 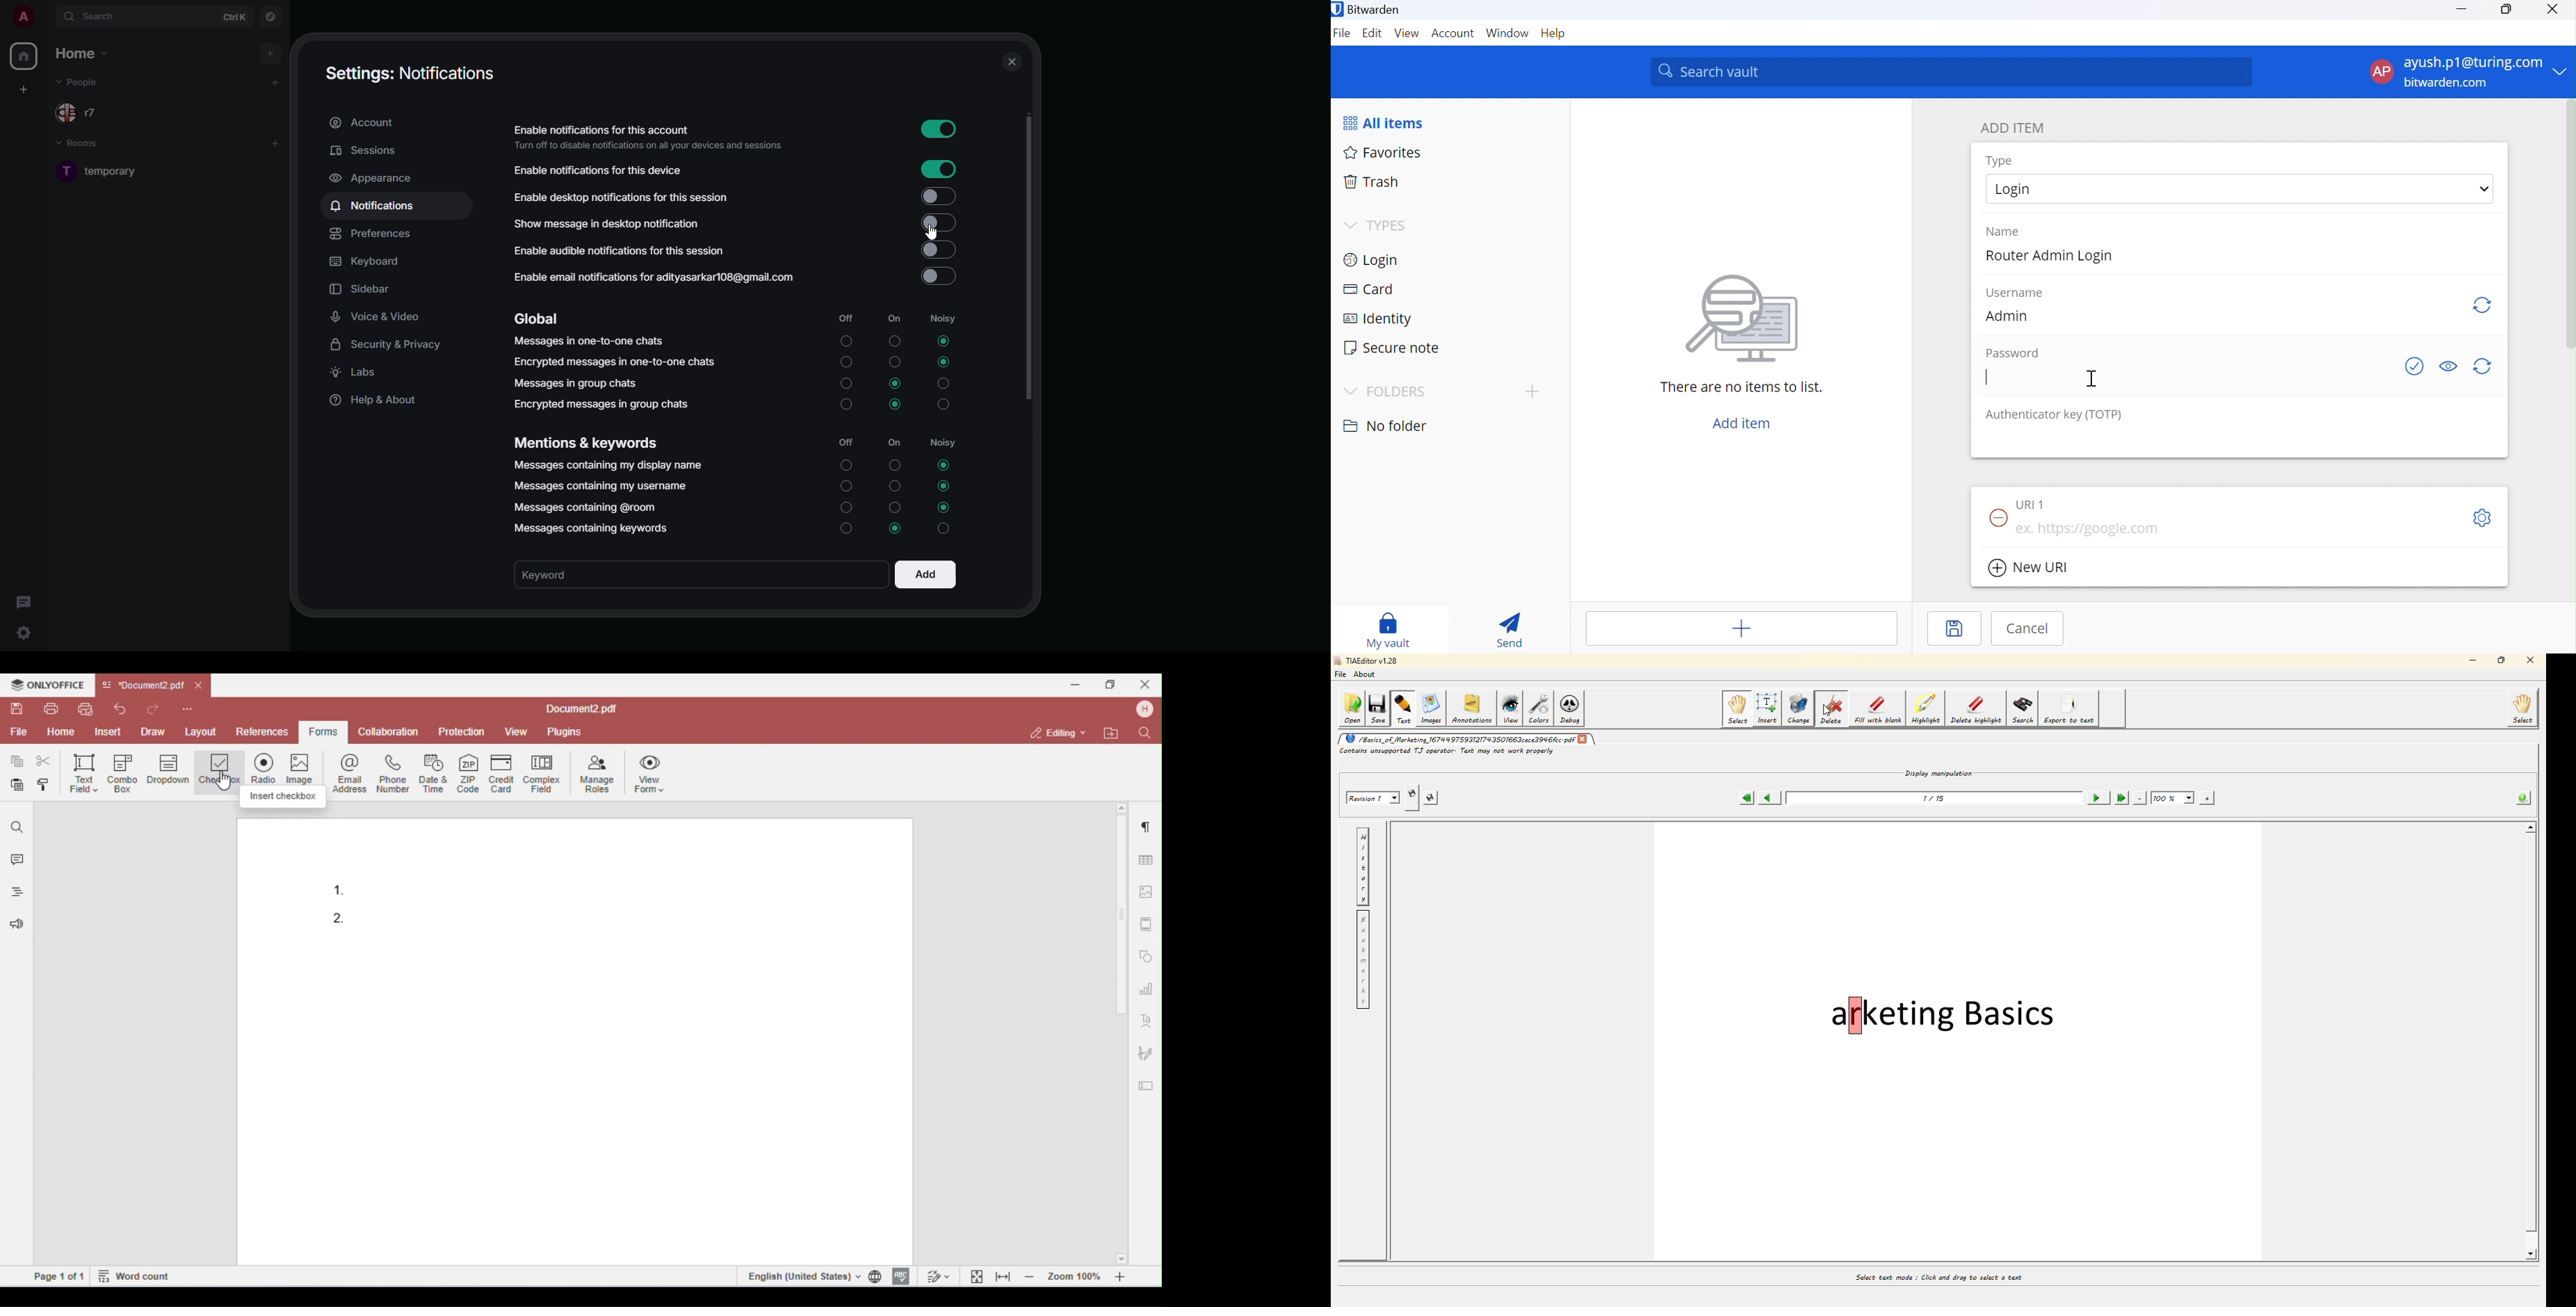 What do you see at coordinates (2239, 257) in the screenshot?
I see `add name` at bounding box center [2239, 257].